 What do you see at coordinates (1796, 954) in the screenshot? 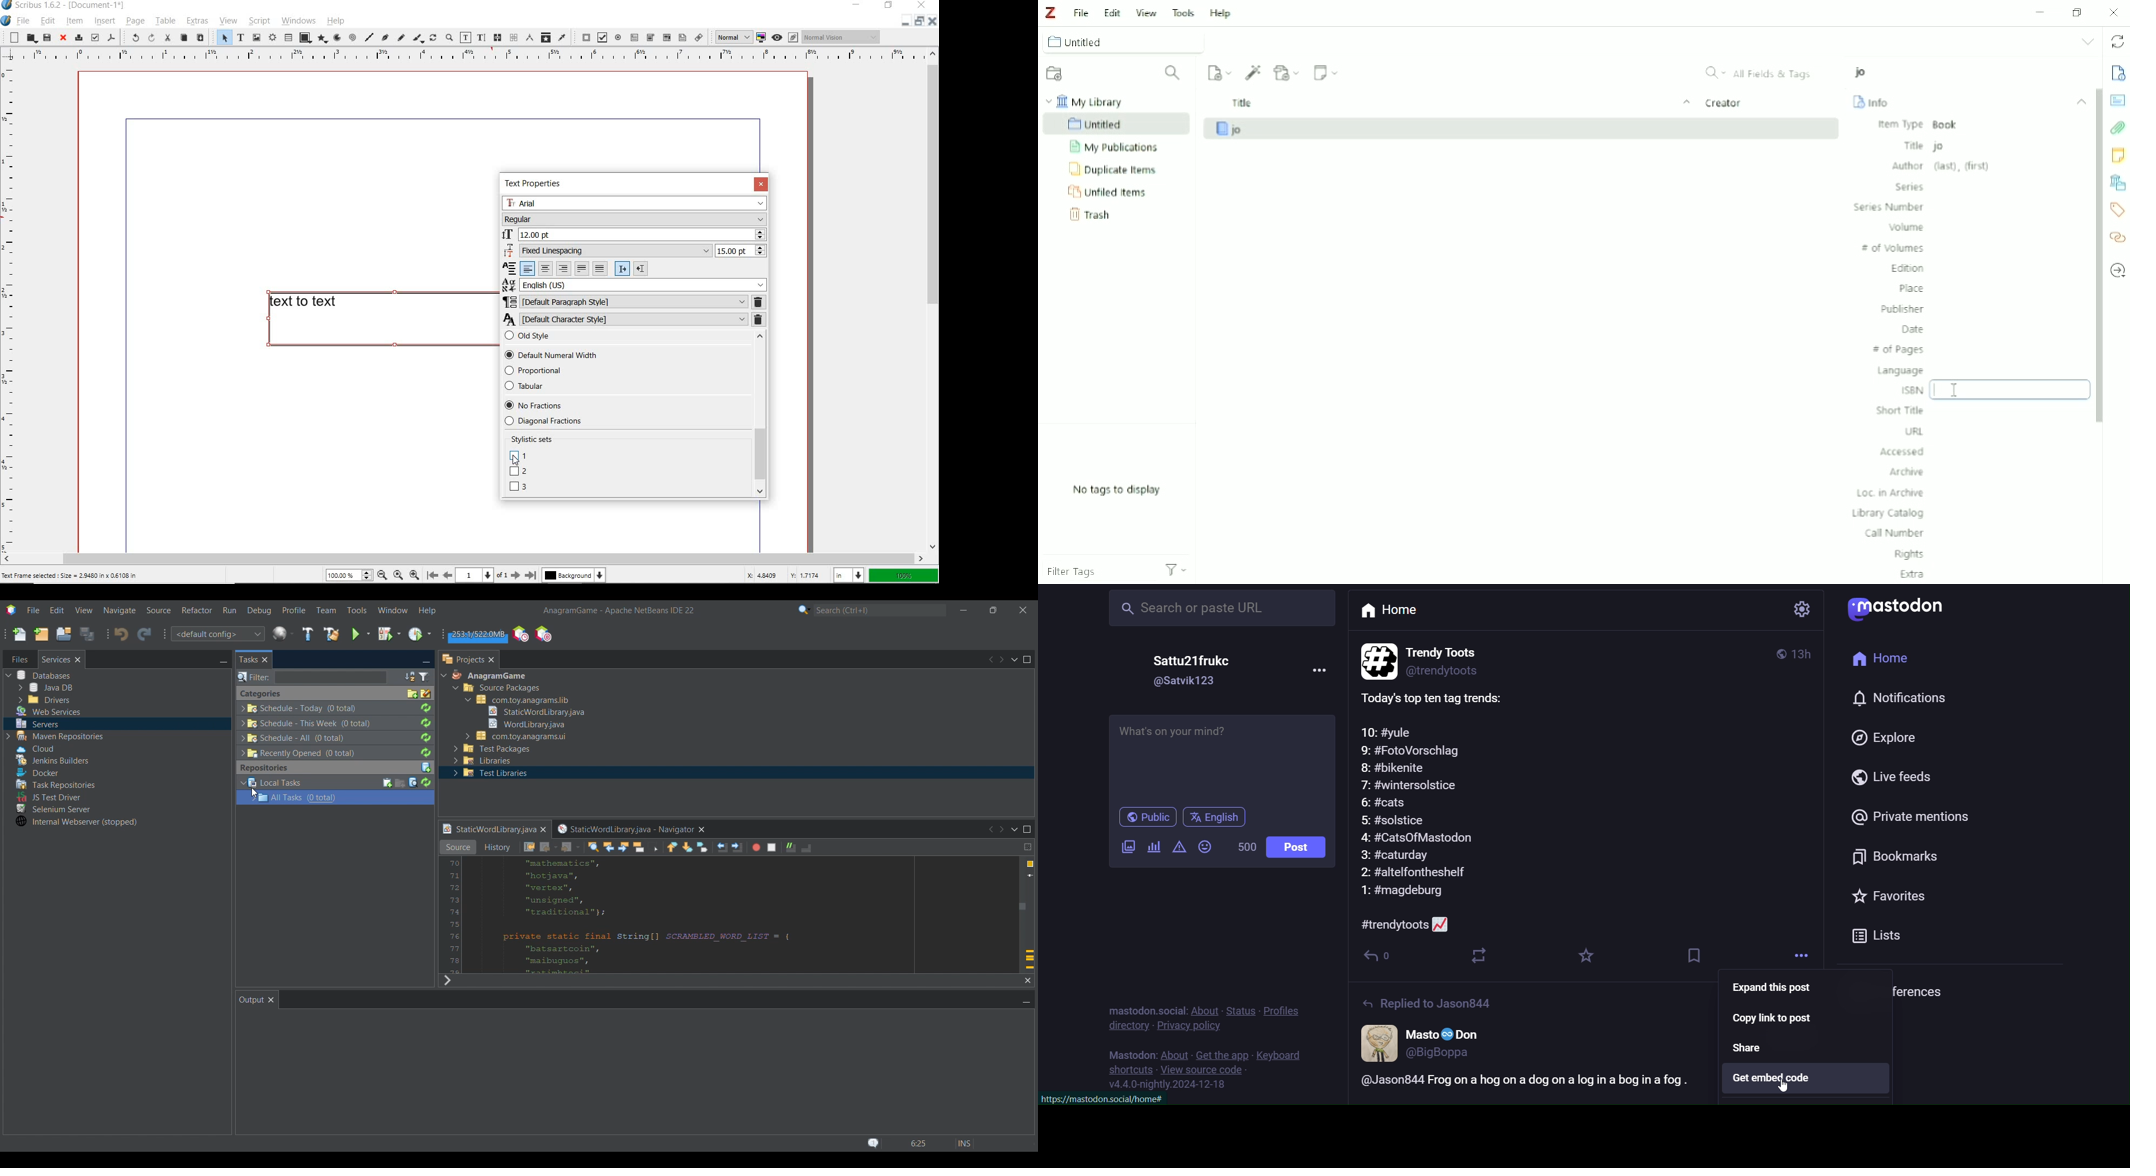
I see `more` at bounding box center [1796, 954].